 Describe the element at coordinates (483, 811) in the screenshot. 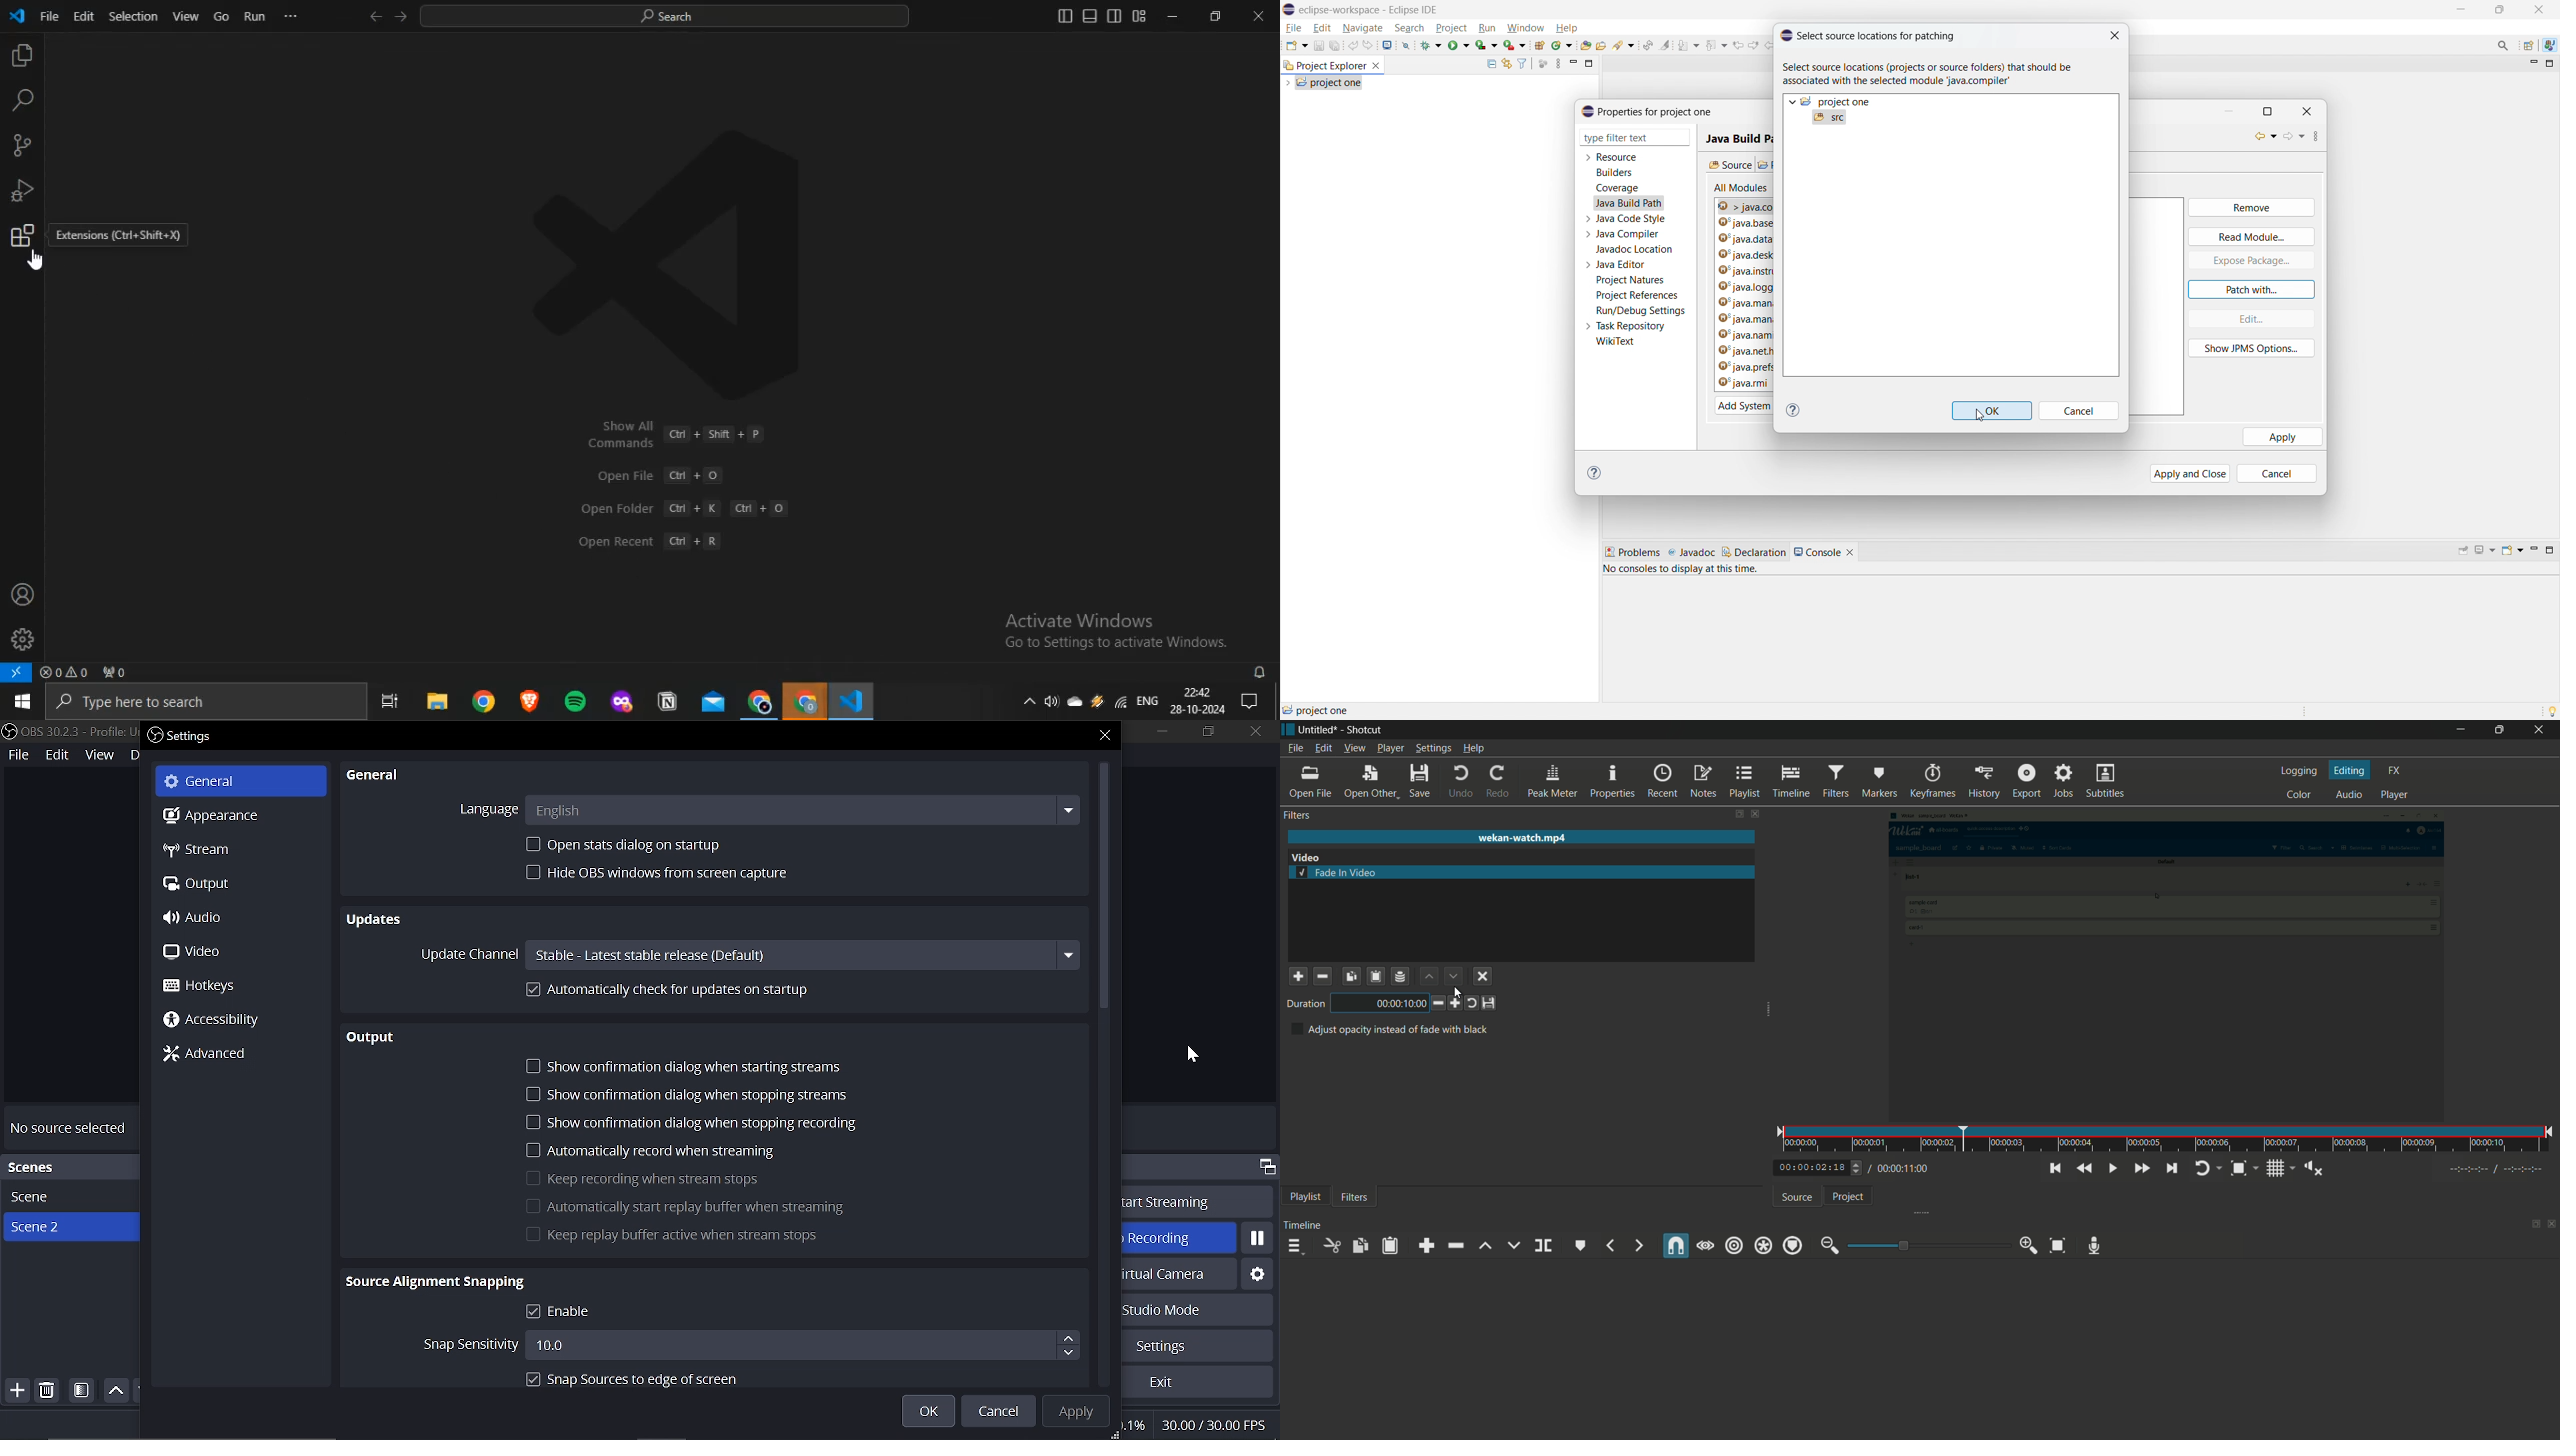

I see `language` at that location.